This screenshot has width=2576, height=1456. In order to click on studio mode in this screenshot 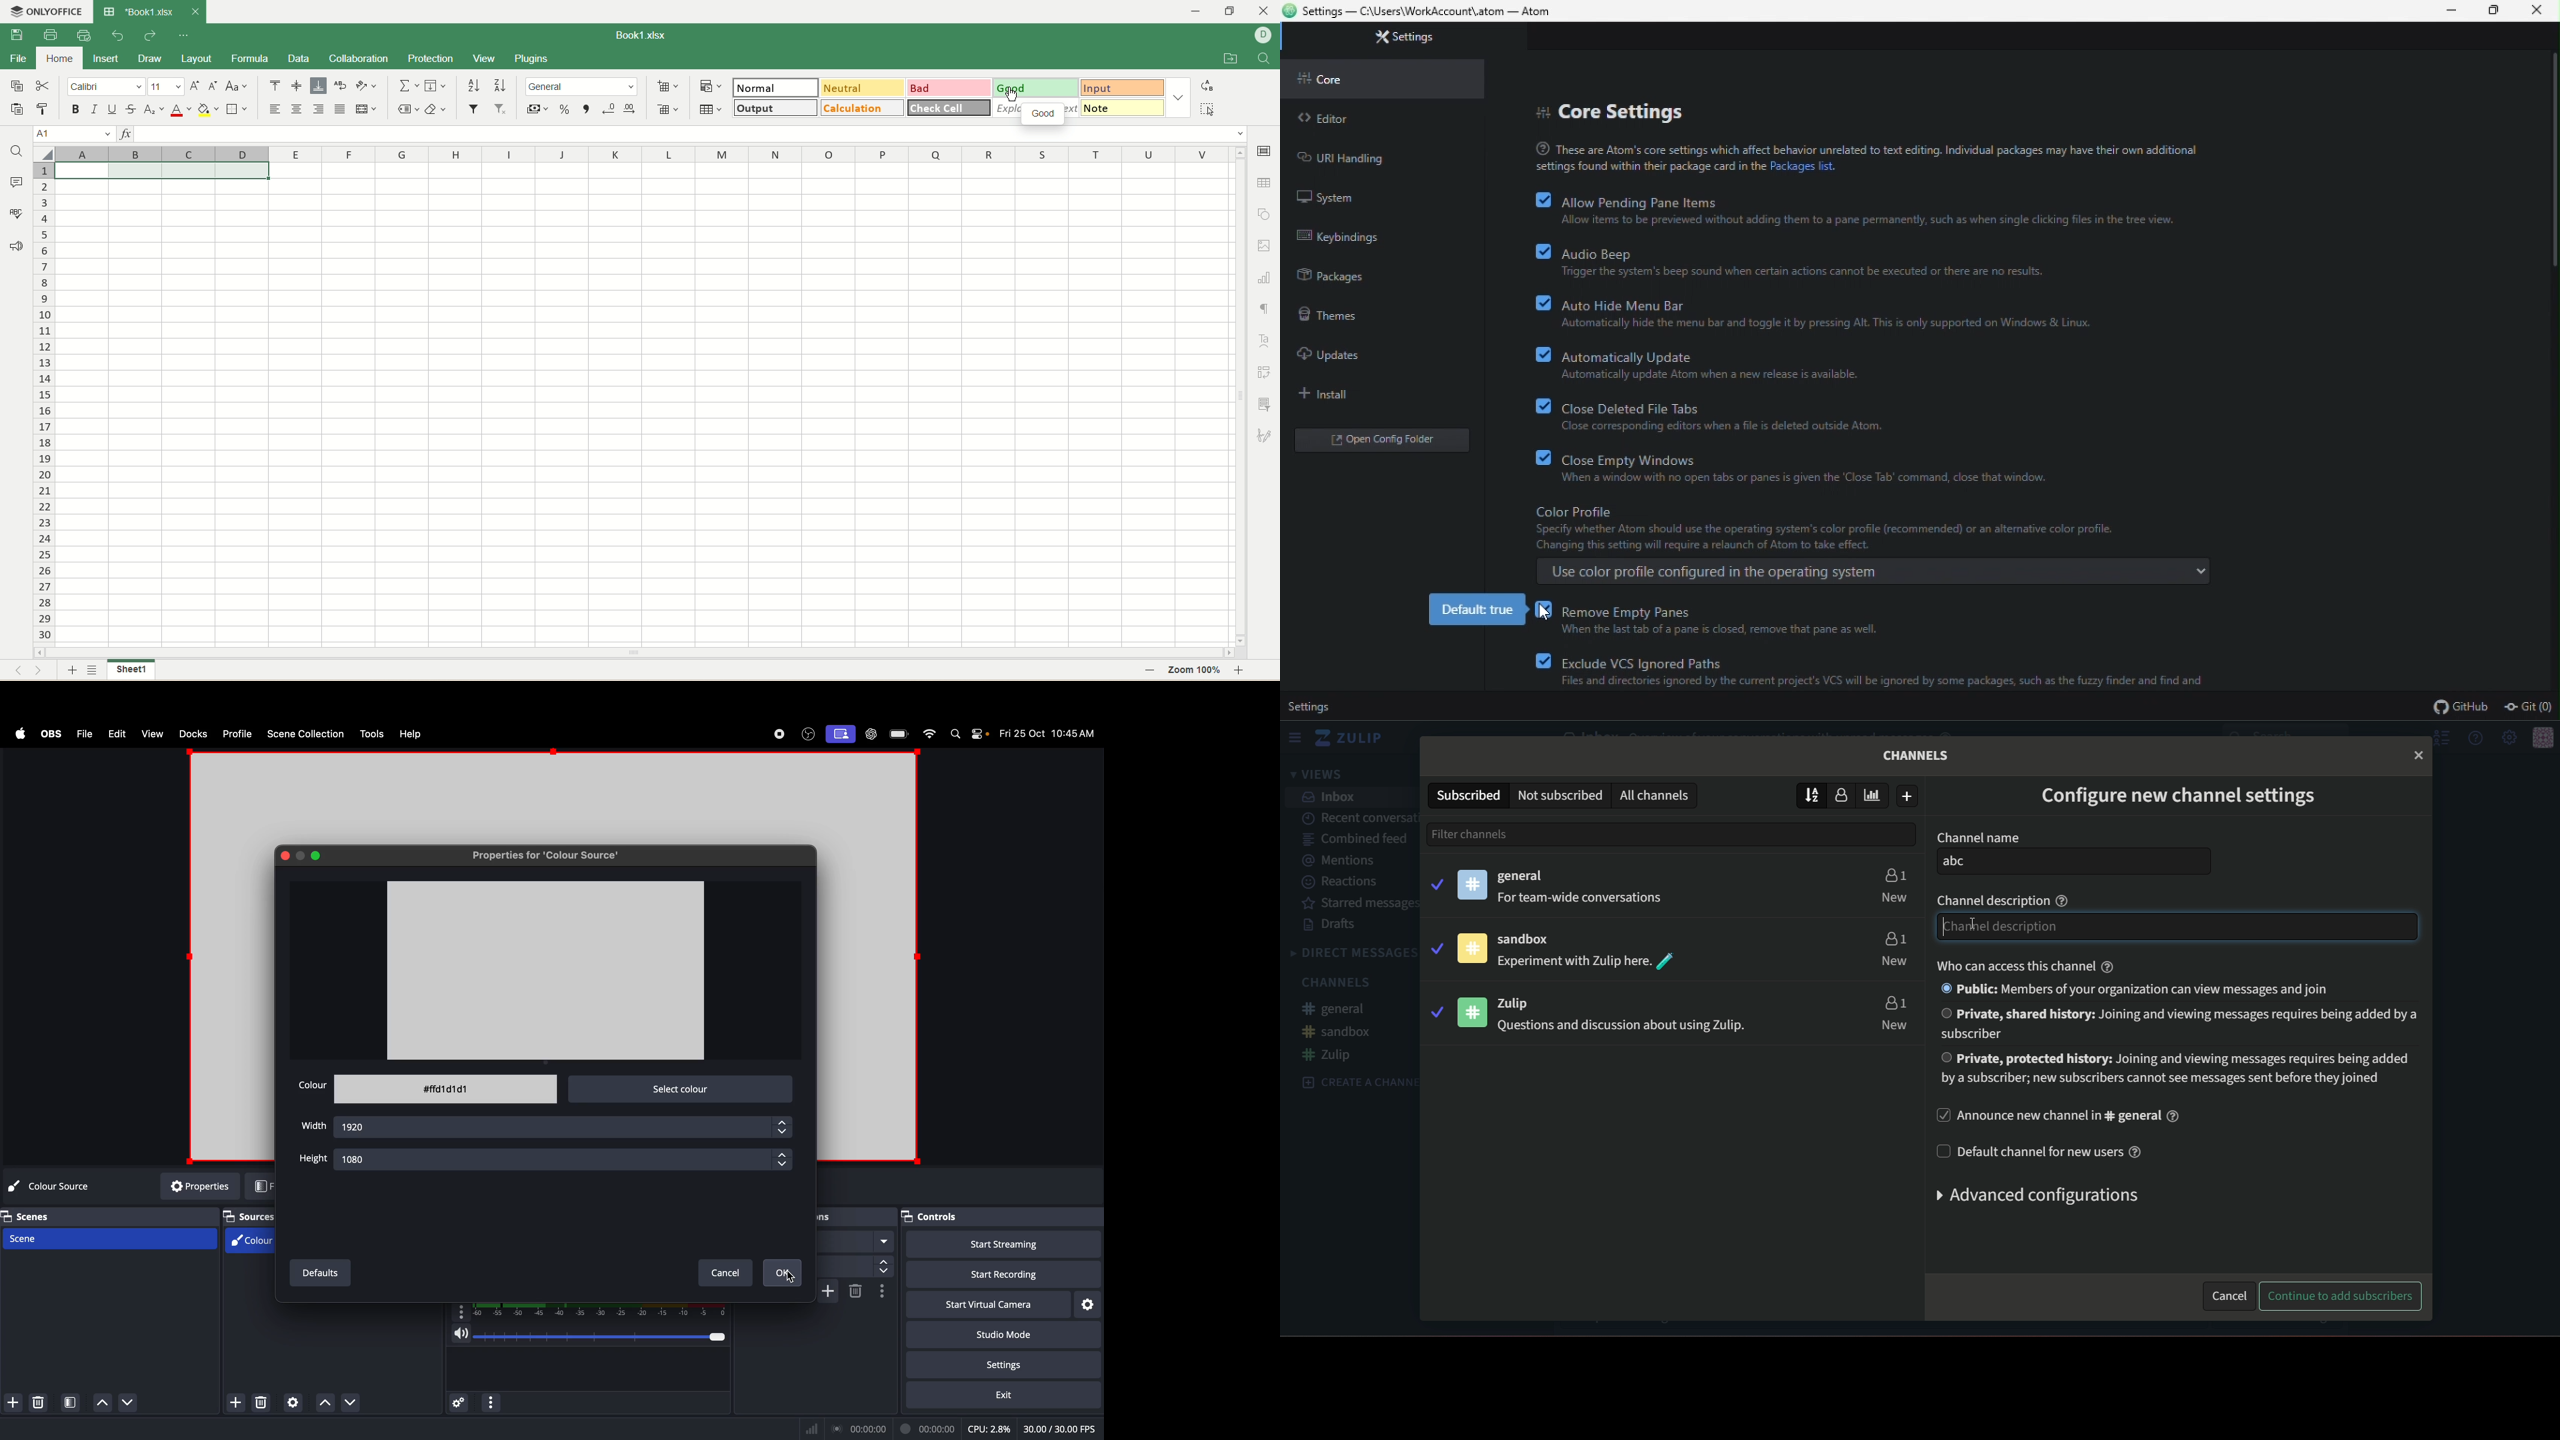, I will do `click(1001, 1333)`.